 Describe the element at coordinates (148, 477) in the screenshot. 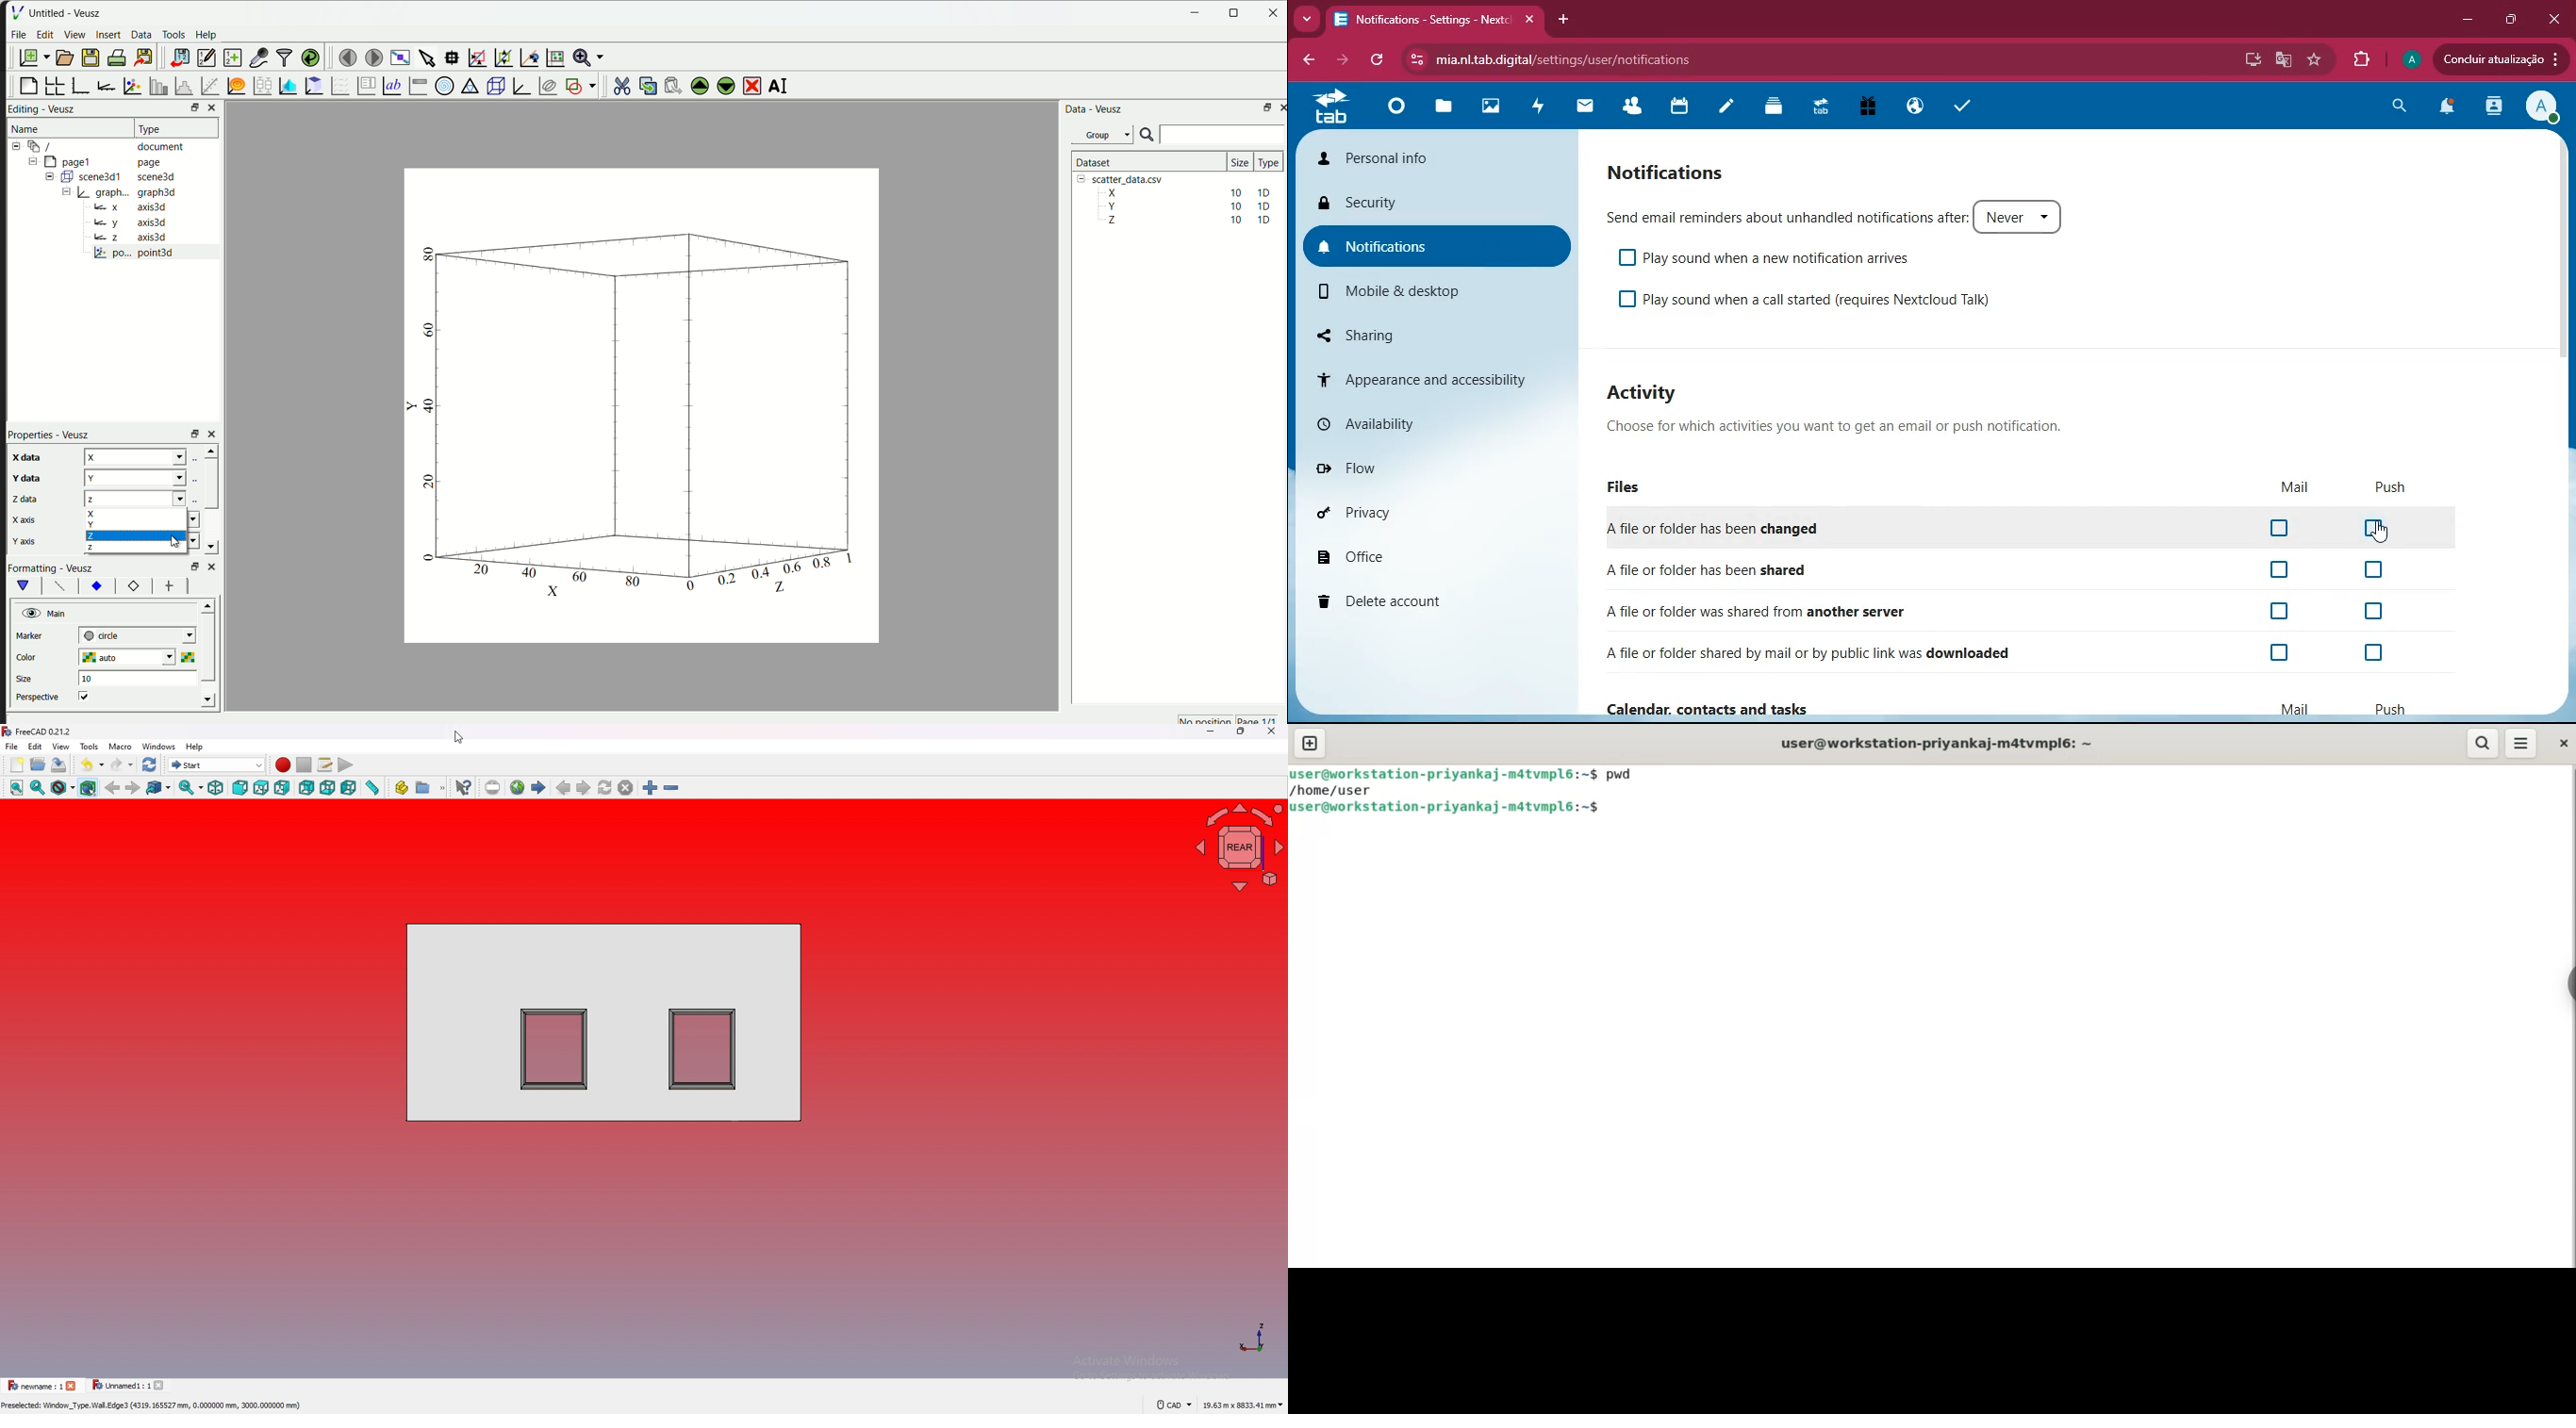

I see `y` at that location.